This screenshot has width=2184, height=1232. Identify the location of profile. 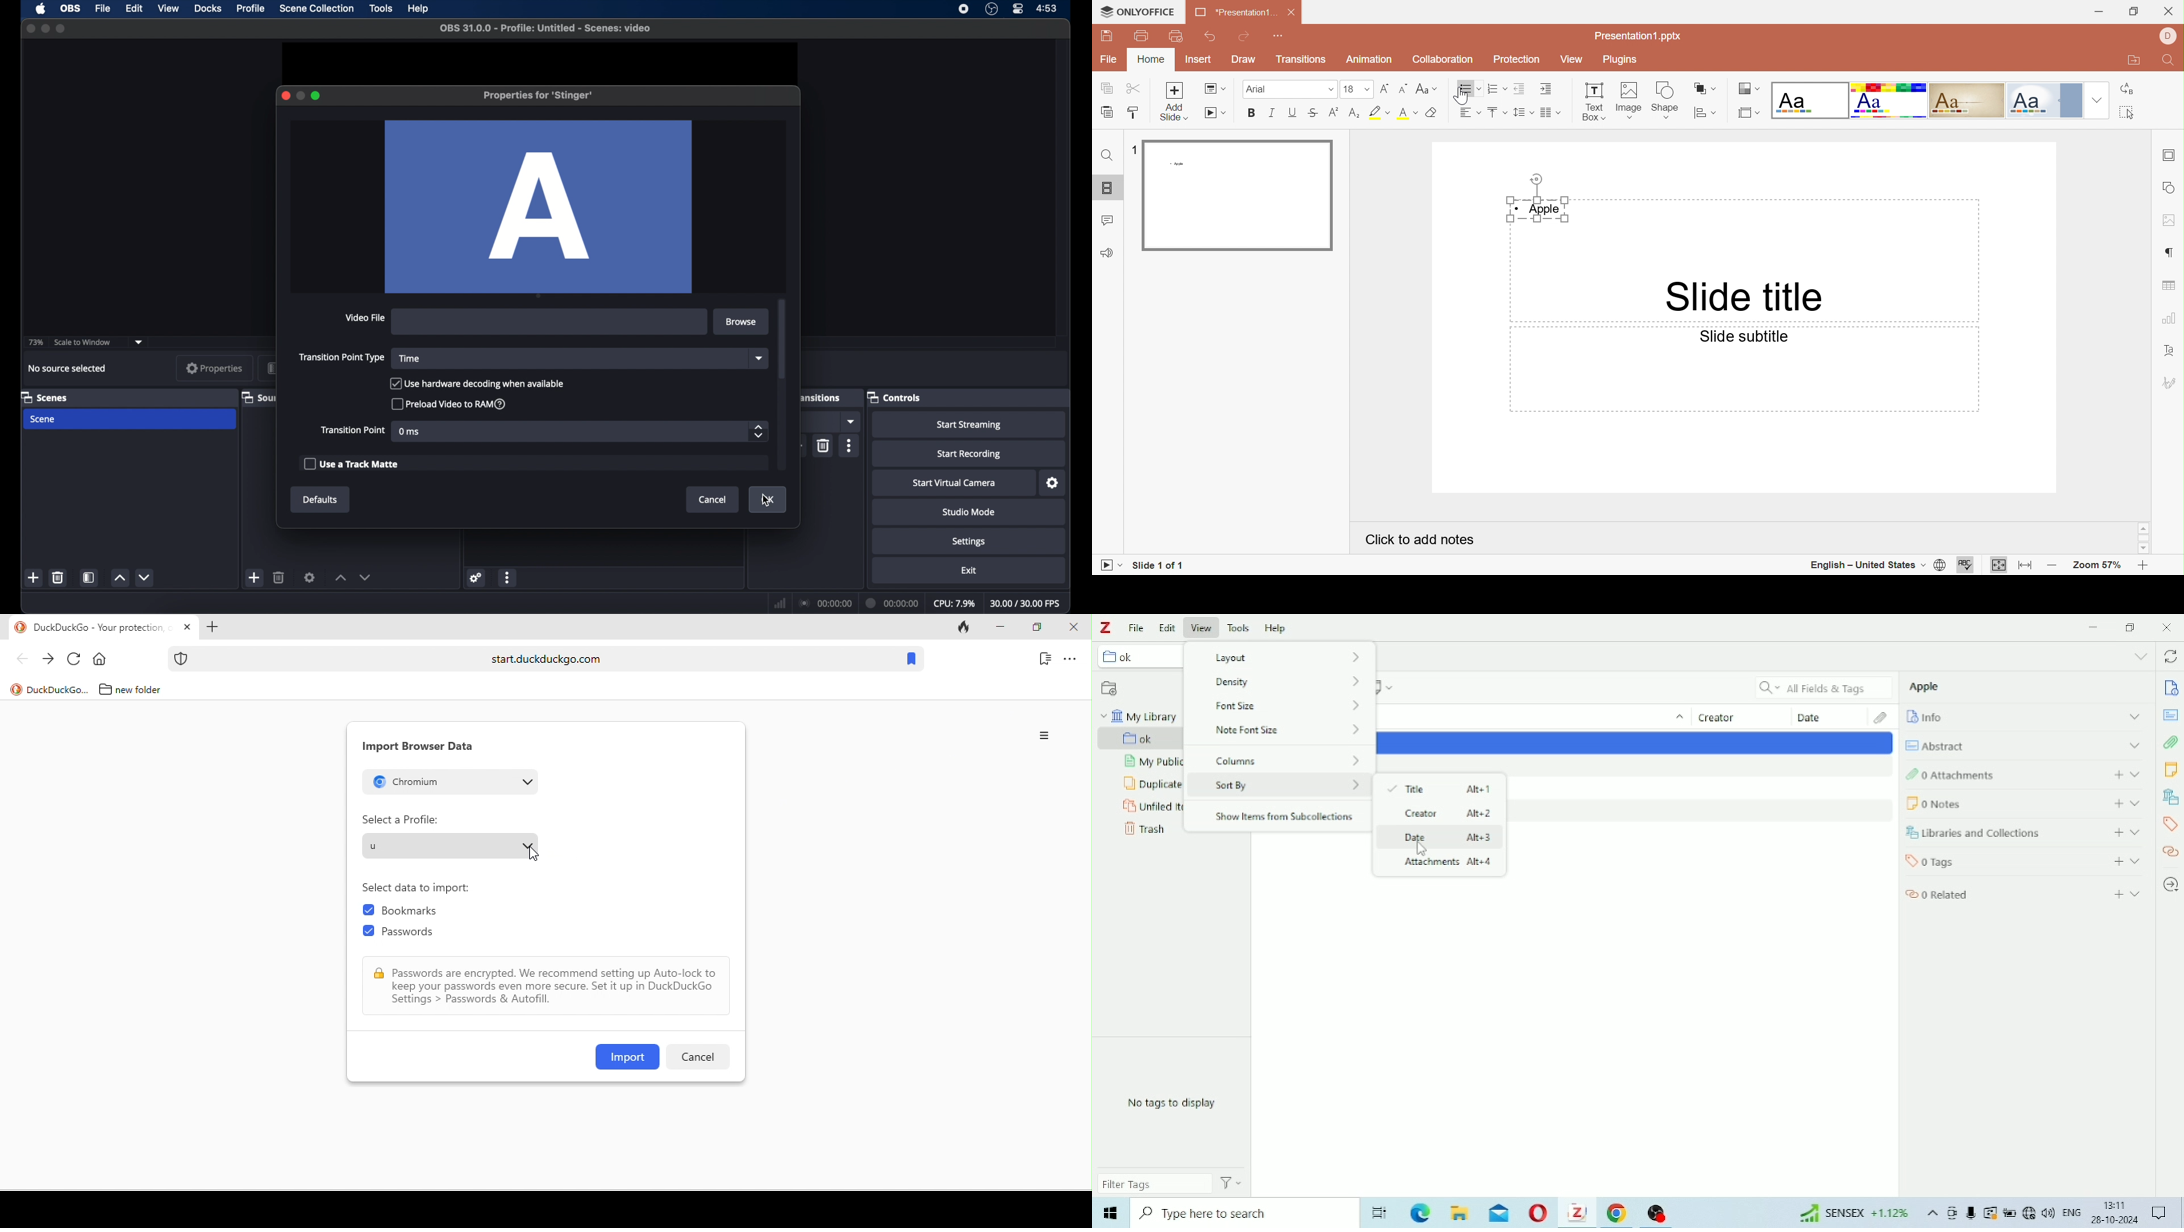
(250, 9).